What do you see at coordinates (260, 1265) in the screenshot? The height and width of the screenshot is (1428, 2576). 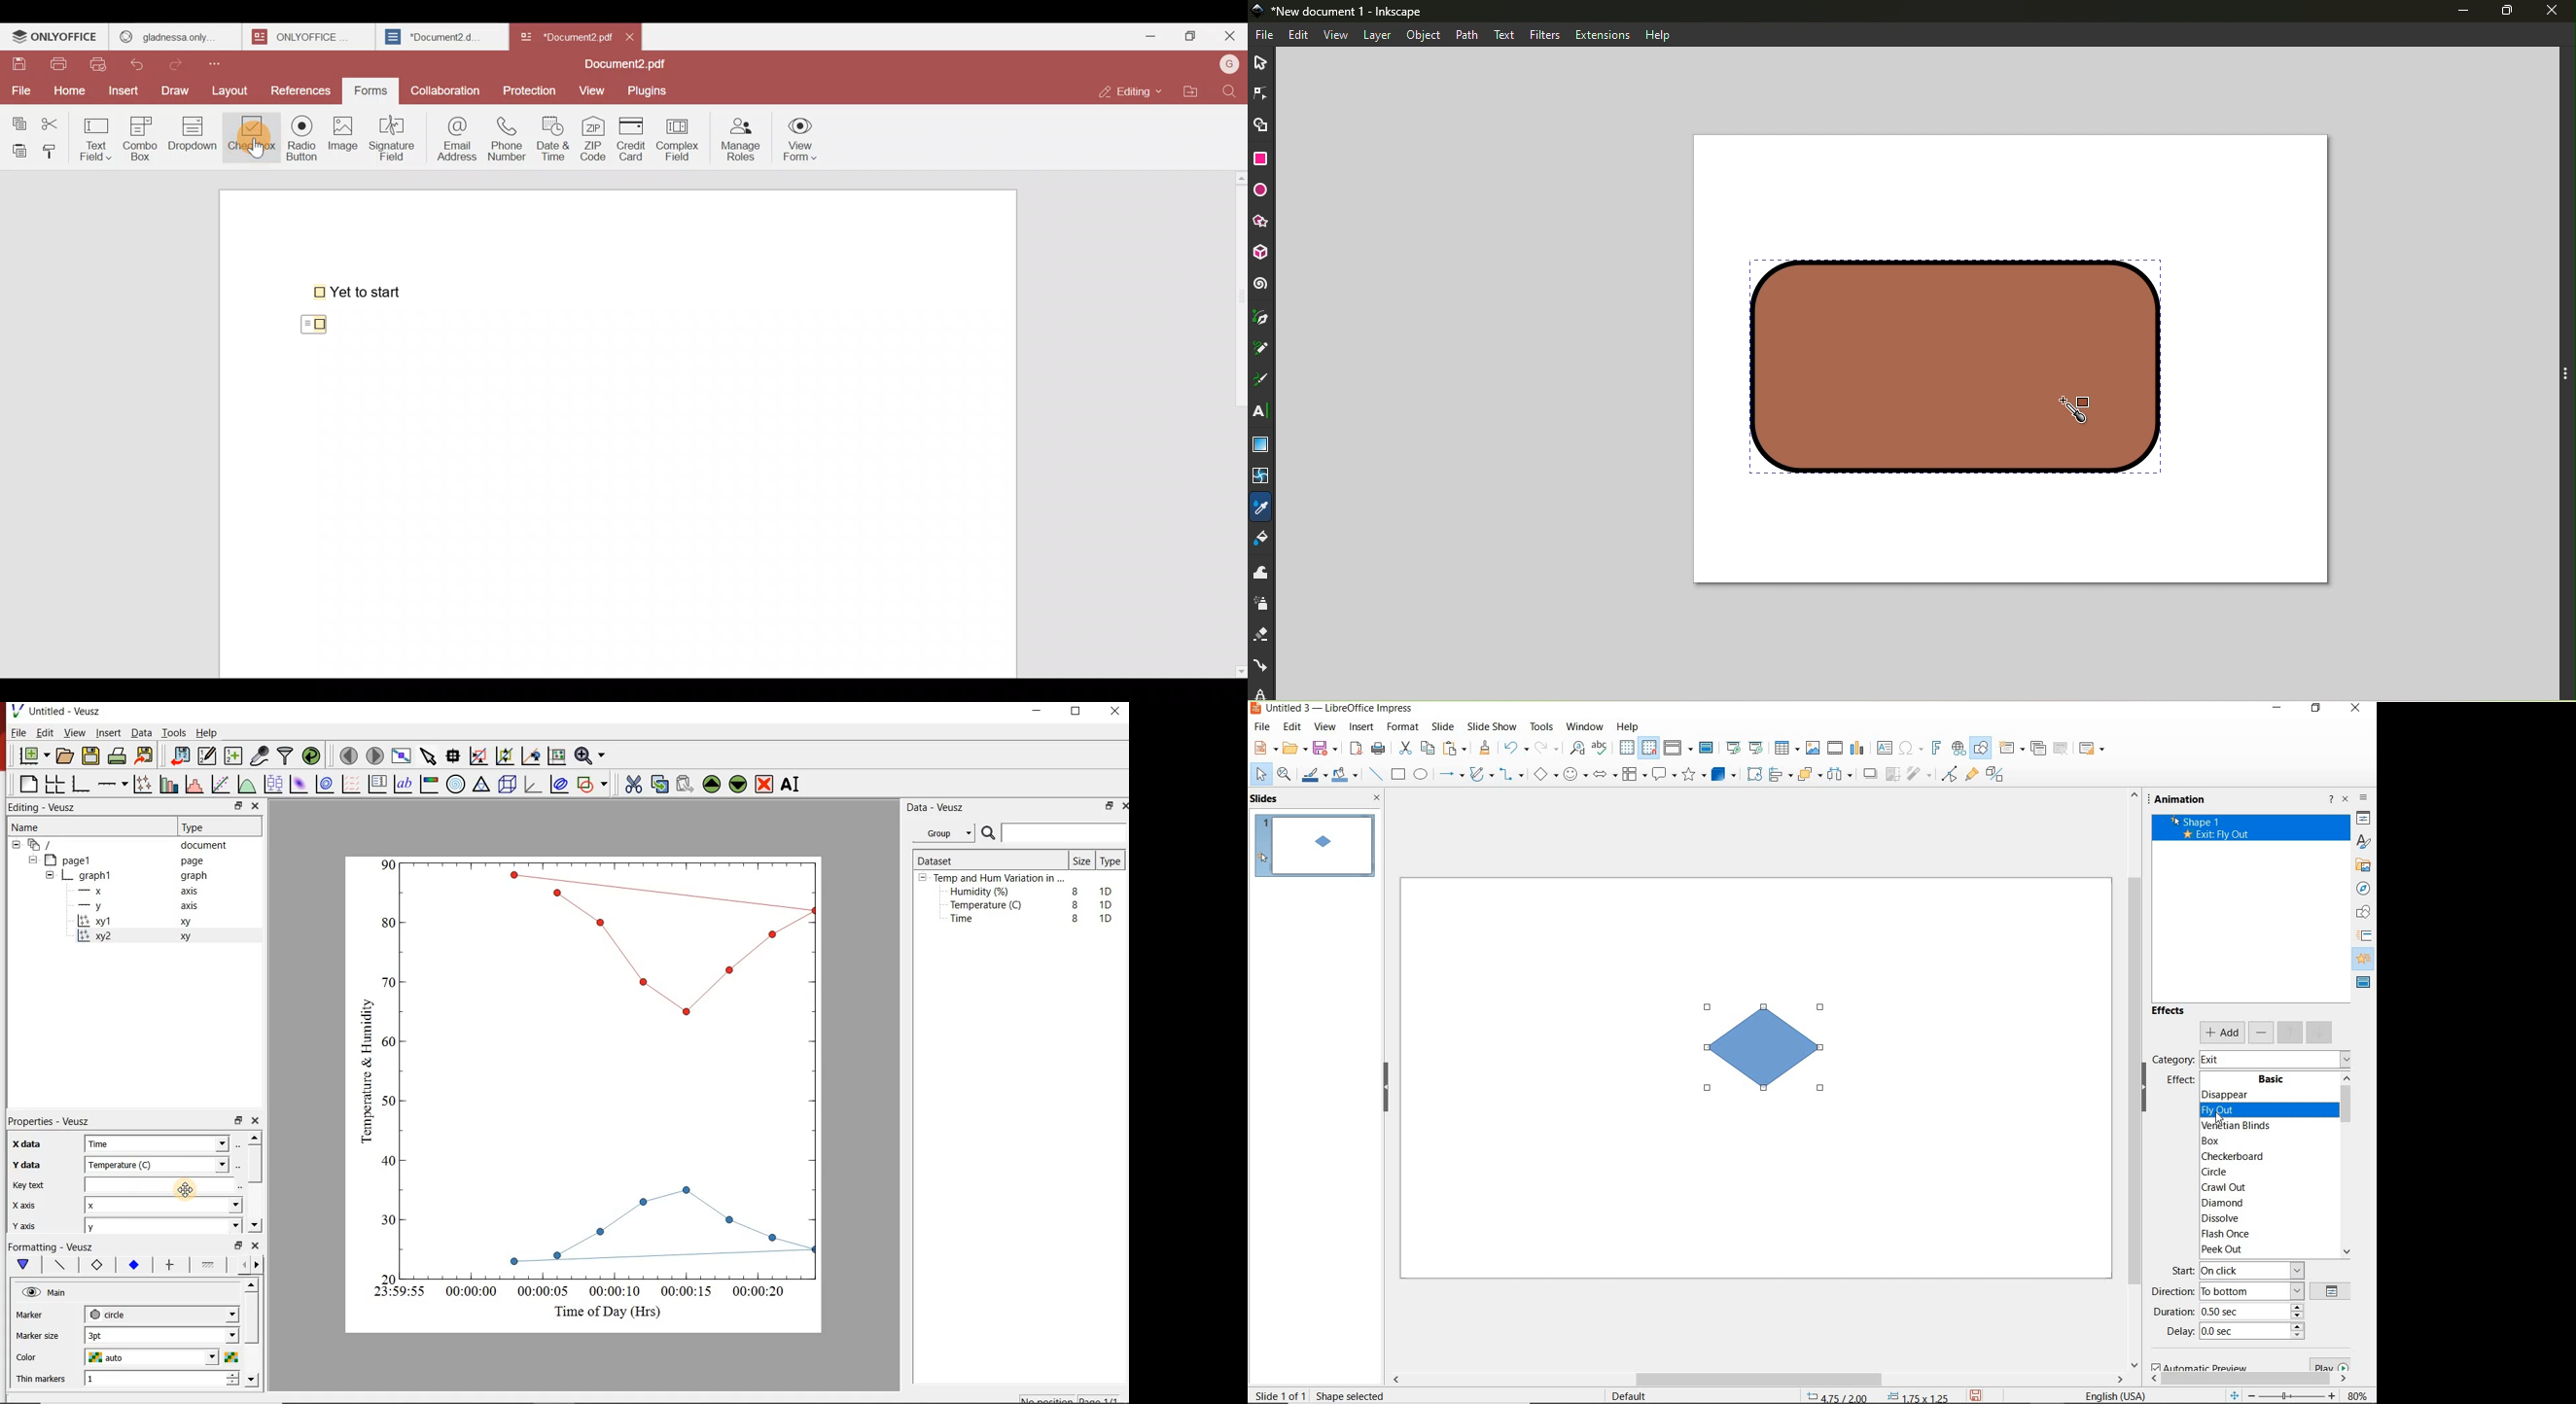 I see `go forward` at bounding box center [260, 1265].